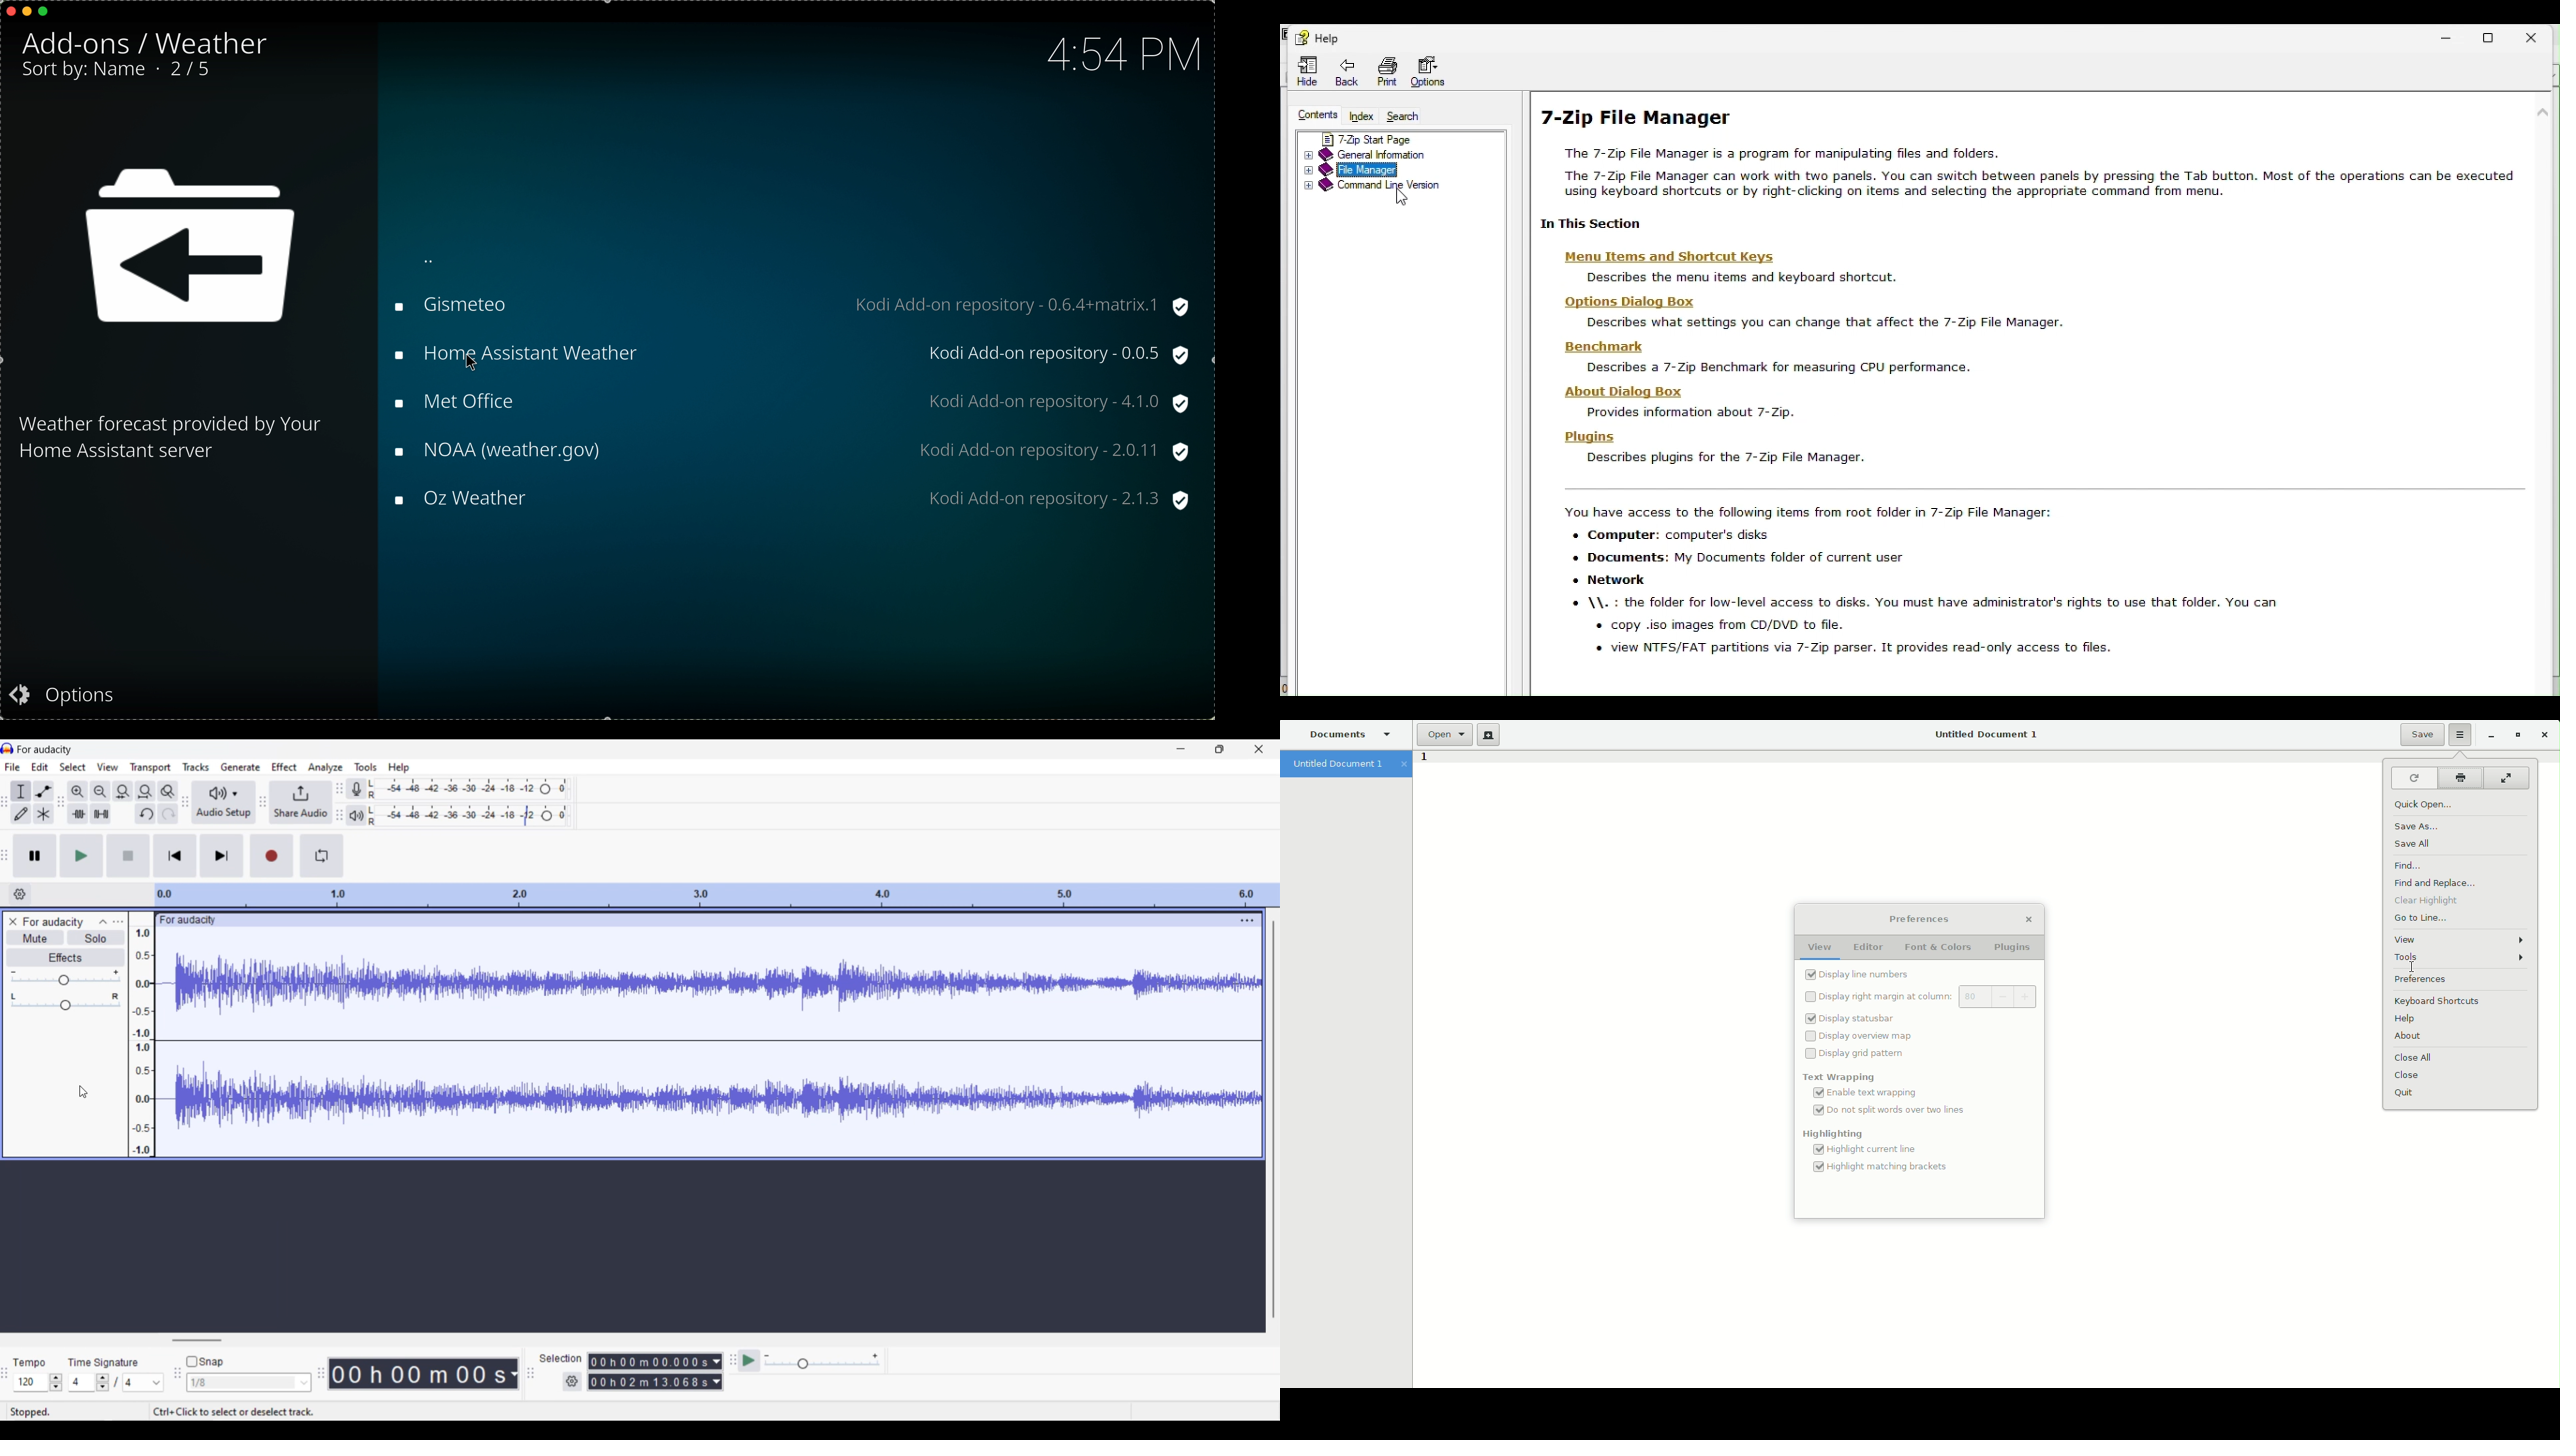 Image resolution: width=2576 pixels, height=1456 pixels. I want to click on Play/Play once, so click(81, 856).